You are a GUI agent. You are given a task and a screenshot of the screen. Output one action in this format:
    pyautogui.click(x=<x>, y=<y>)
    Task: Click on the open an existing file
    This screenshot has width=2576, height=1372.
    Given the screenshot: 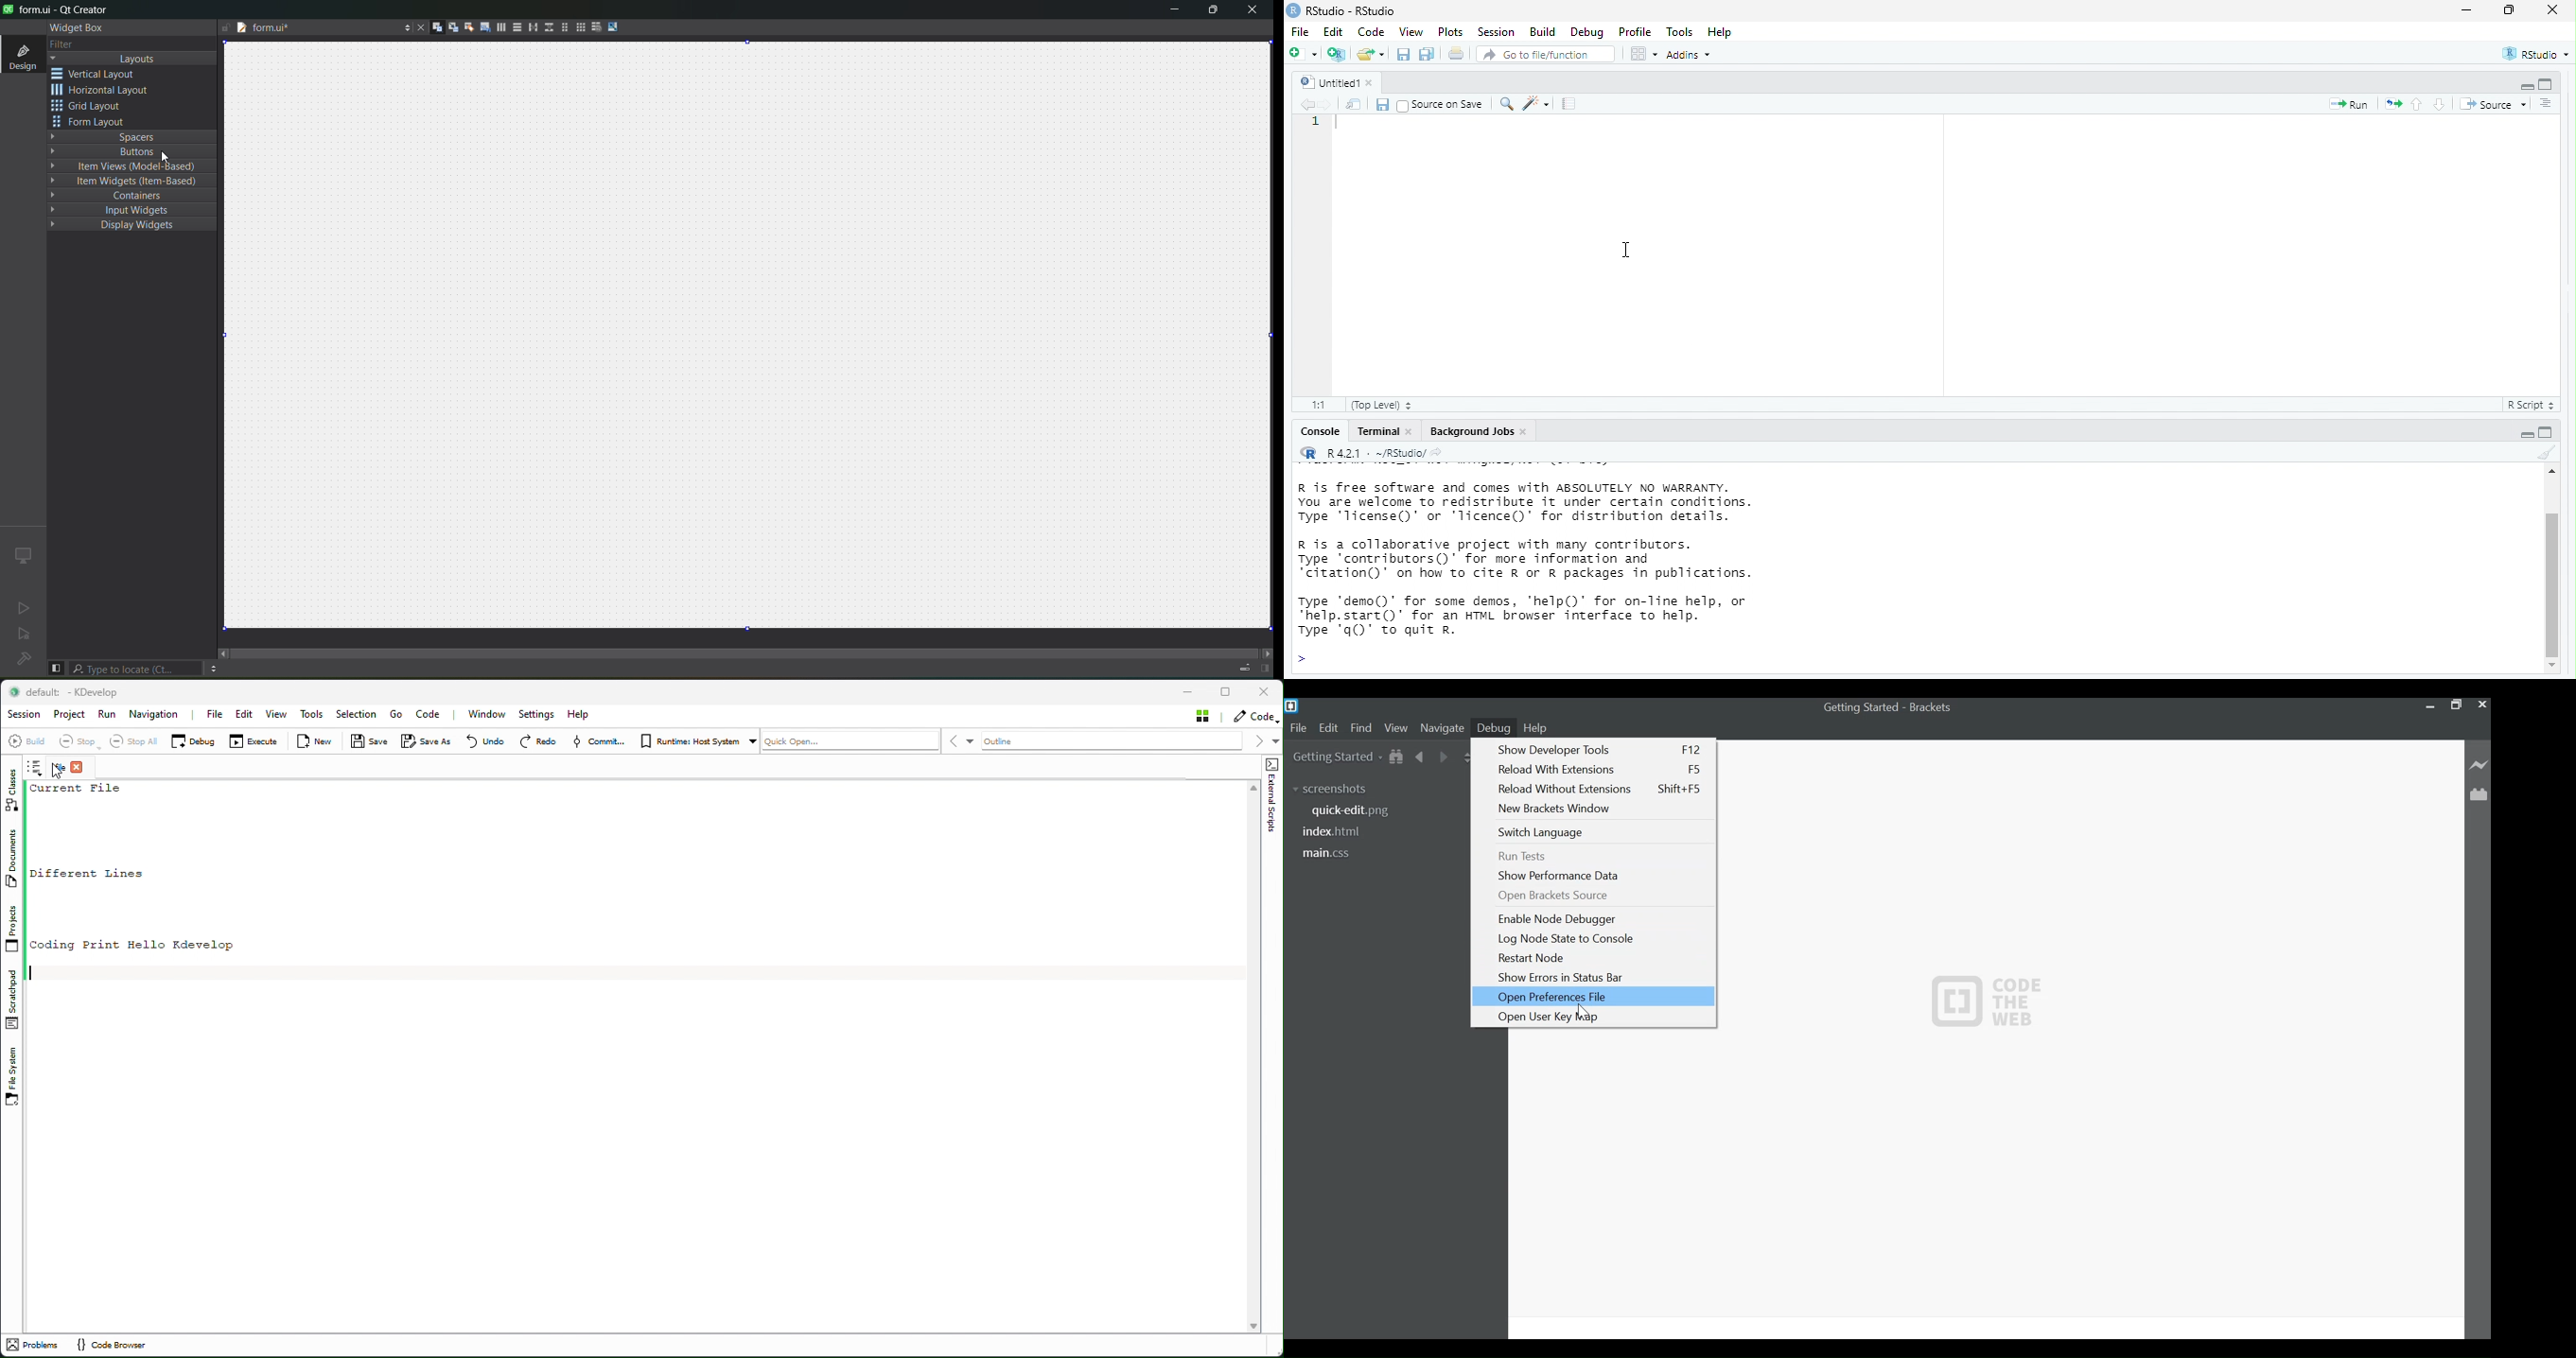 What is the action you would take?
    pyautogui.click(x=1372, y=53)
    